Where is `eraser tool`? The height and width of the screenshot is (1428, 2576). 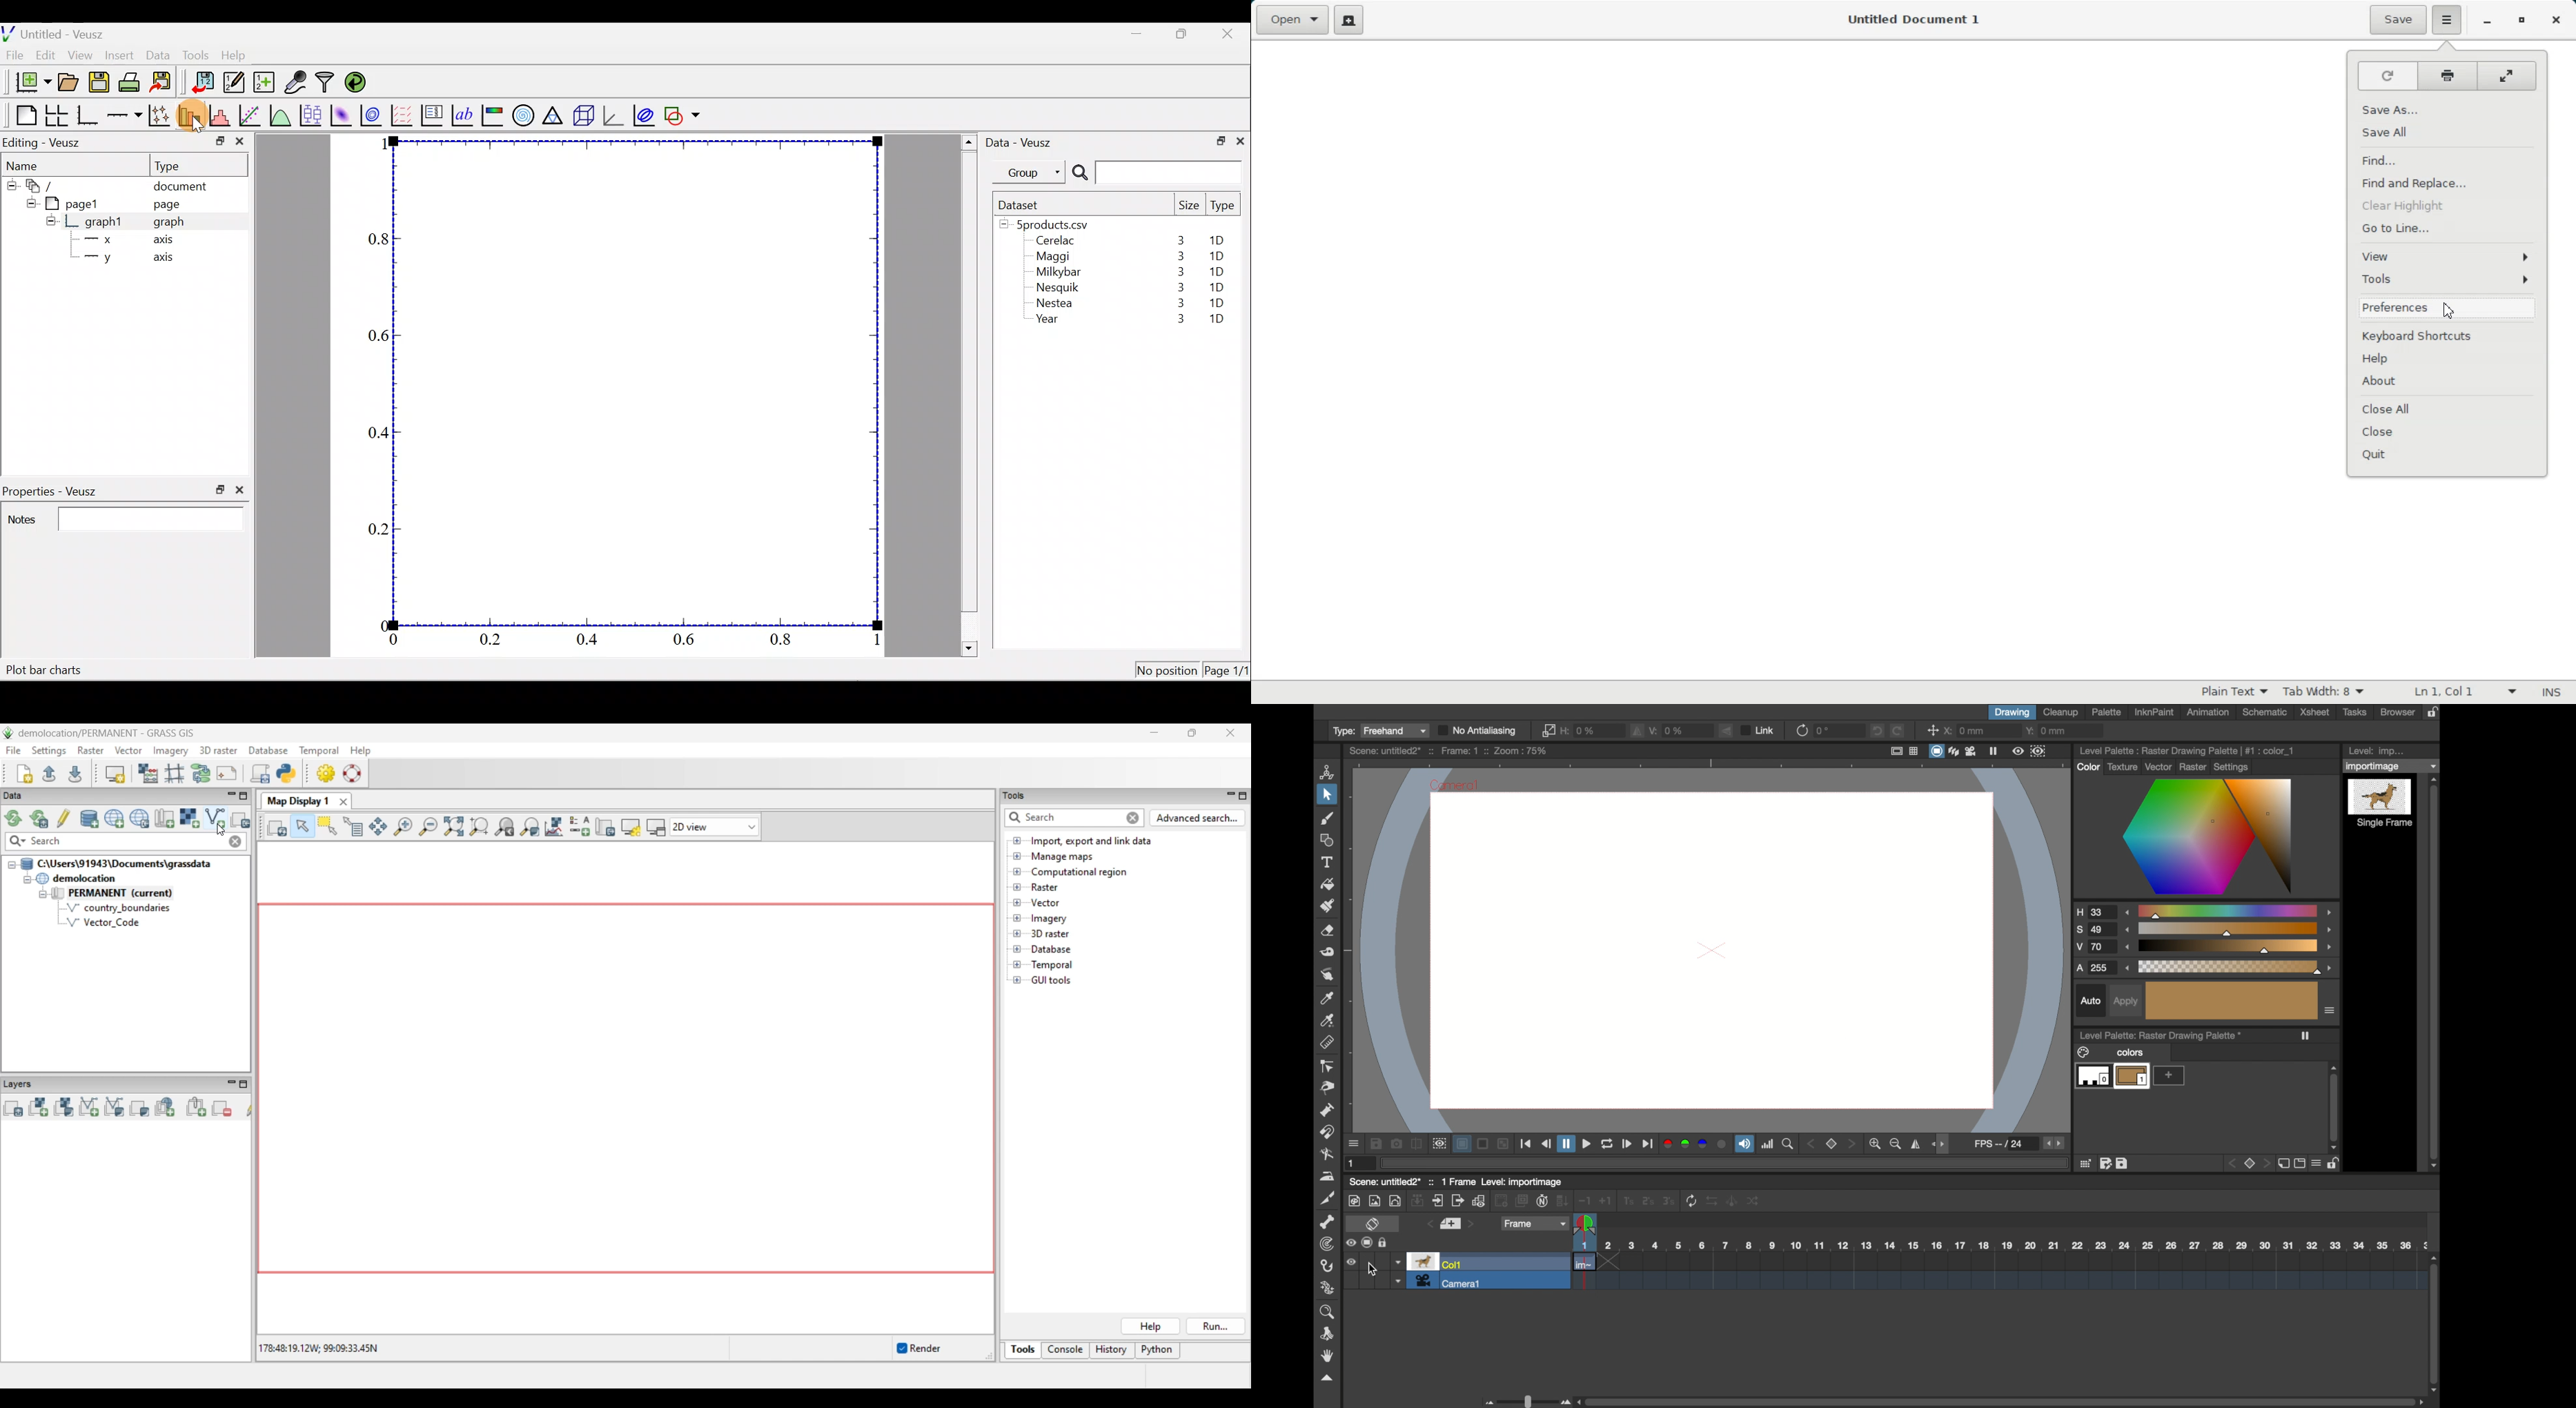
eraser tool is located at coordinates (1327, 931).